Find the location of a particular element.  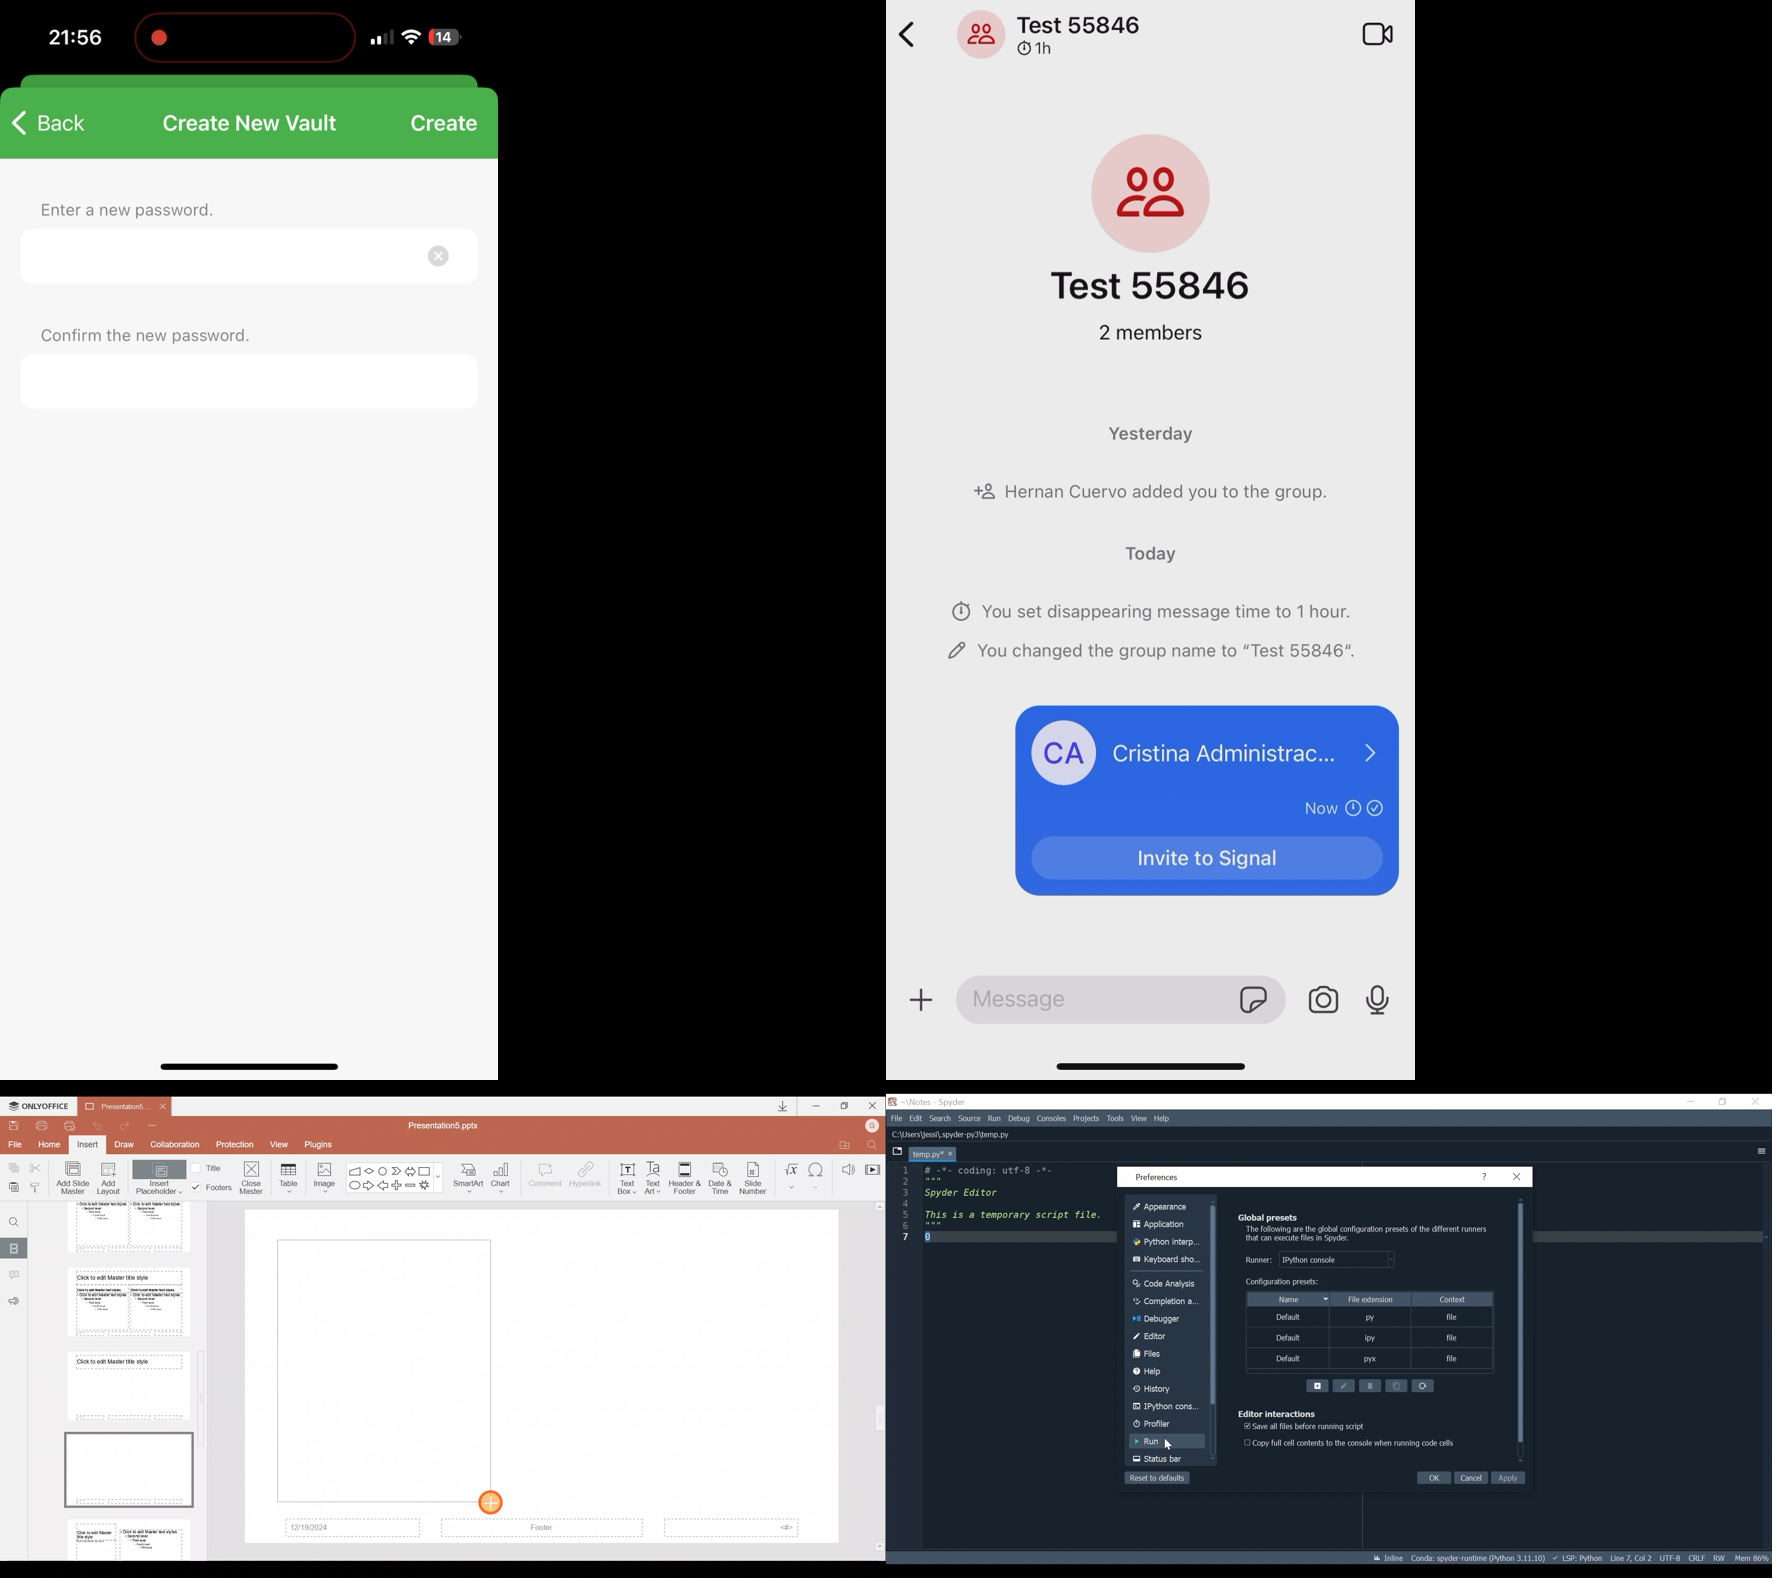

 is located at coordinates (1691, 1101).